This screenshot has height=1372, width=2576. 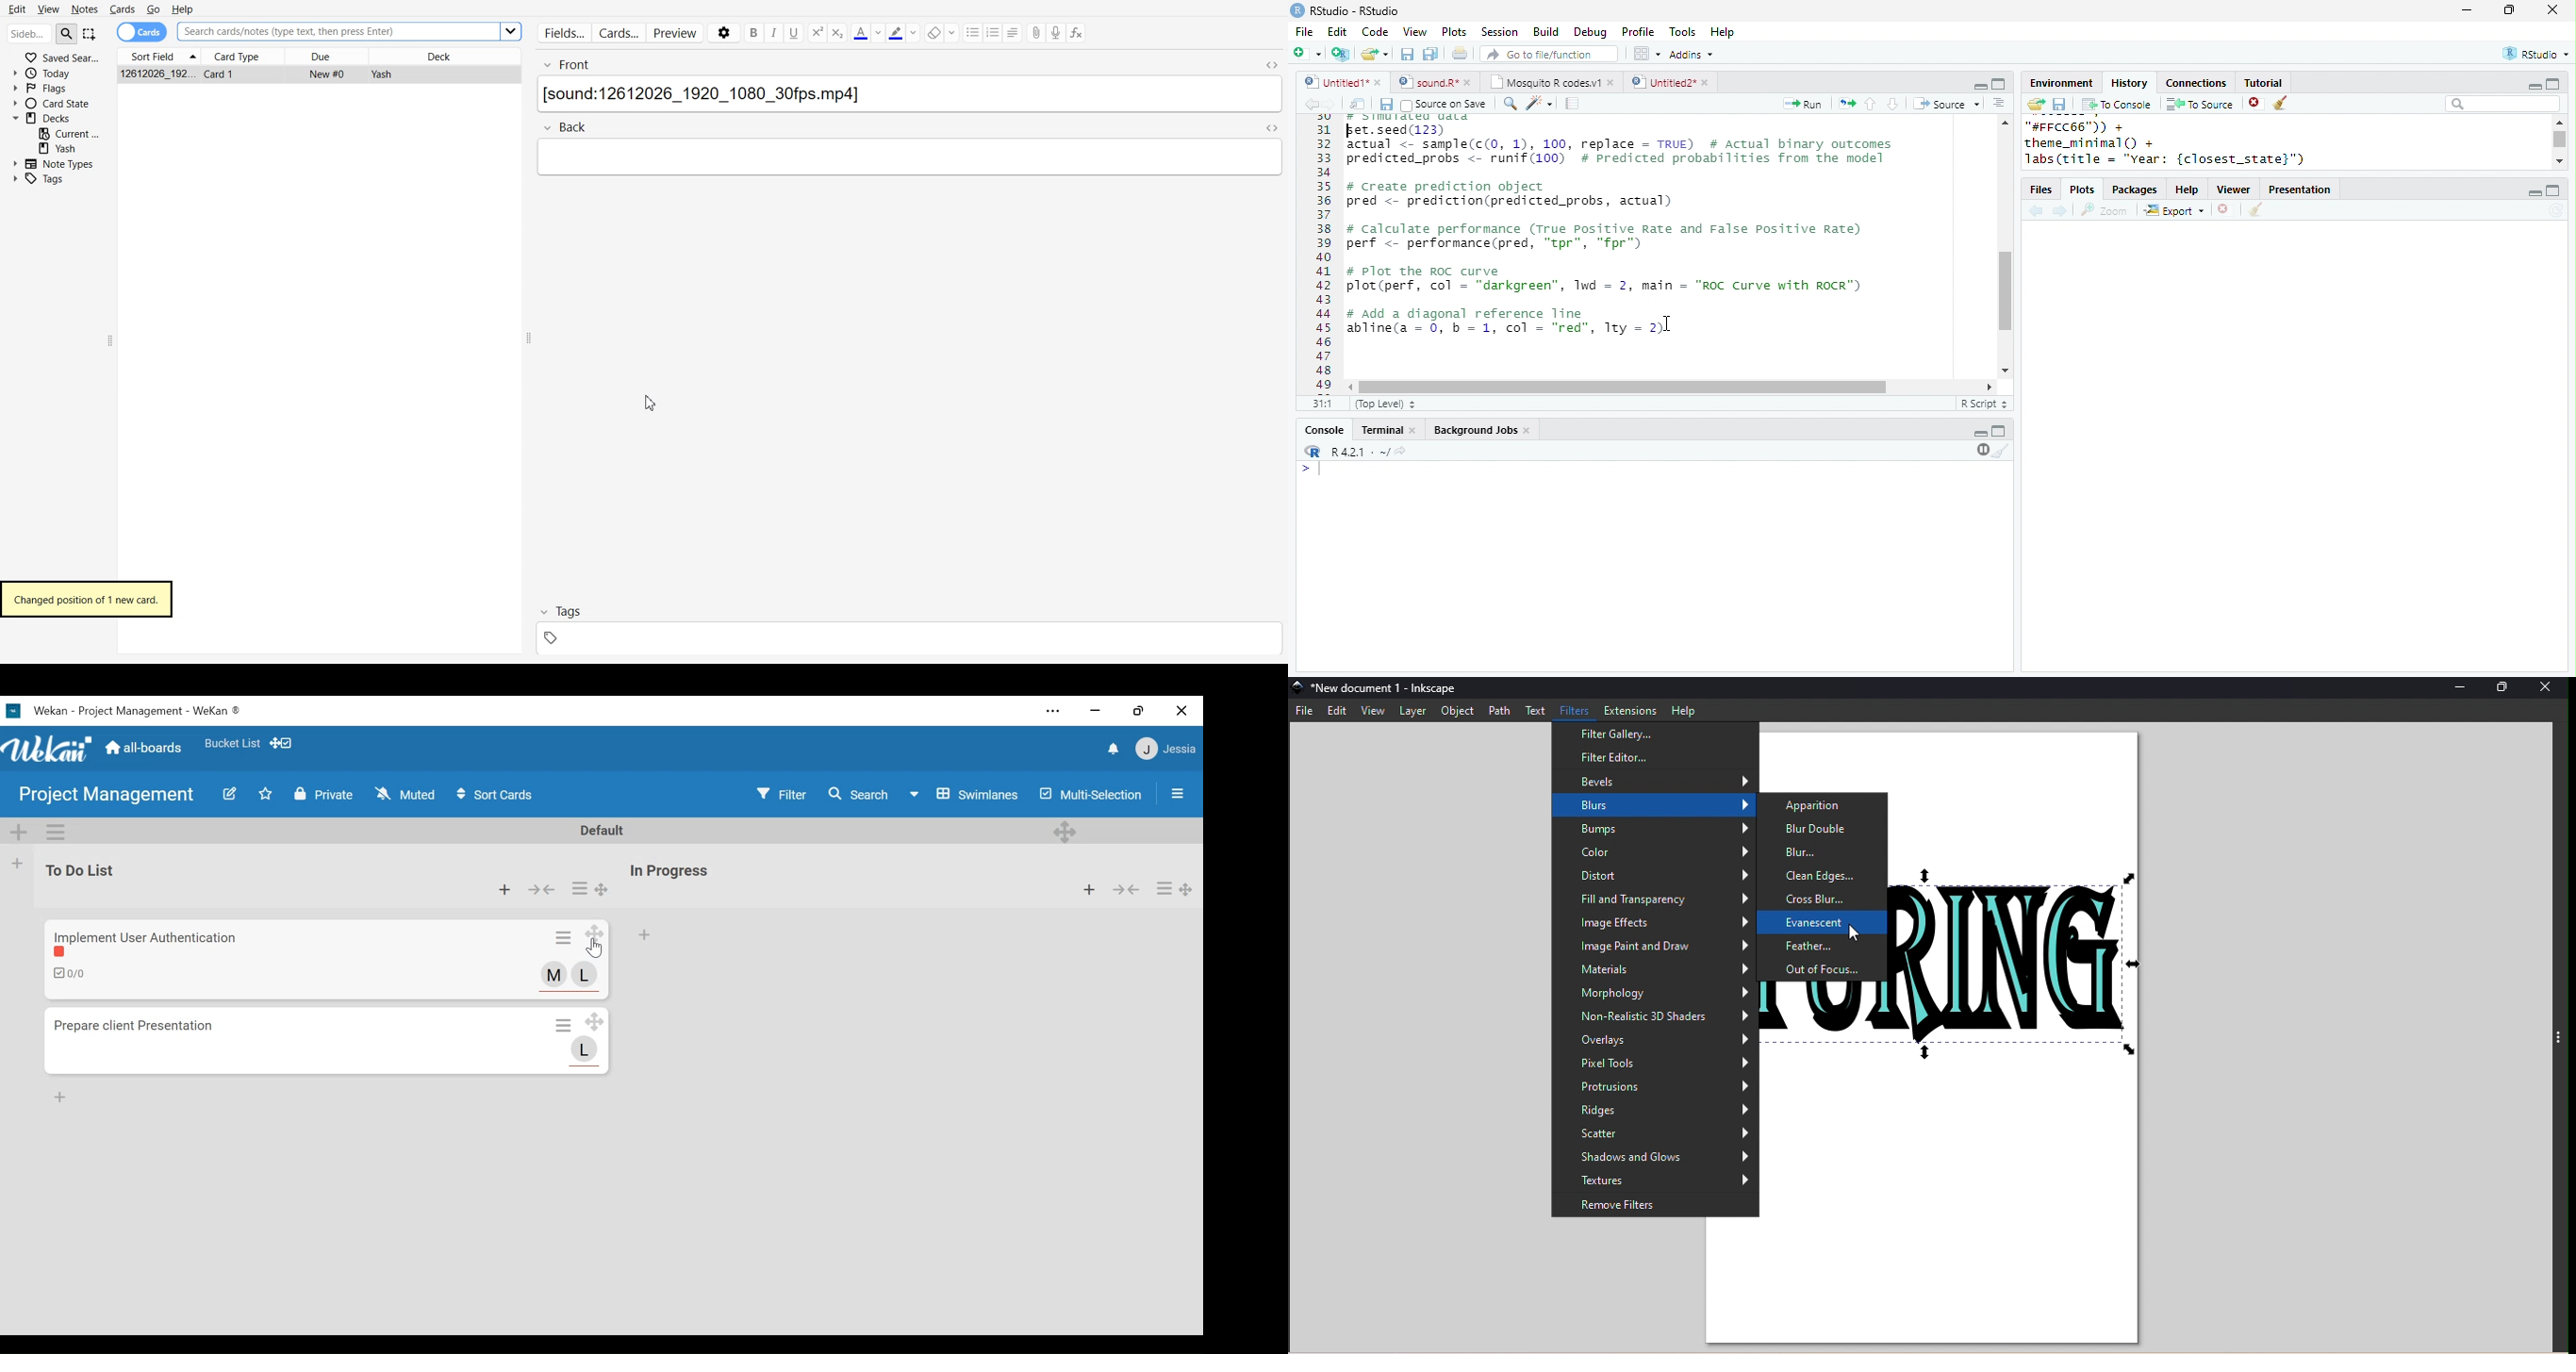 What do you see at coordinates (2561, 140) in the screenshot?
I see `scroll bar` at bounding box center [2561, 140].